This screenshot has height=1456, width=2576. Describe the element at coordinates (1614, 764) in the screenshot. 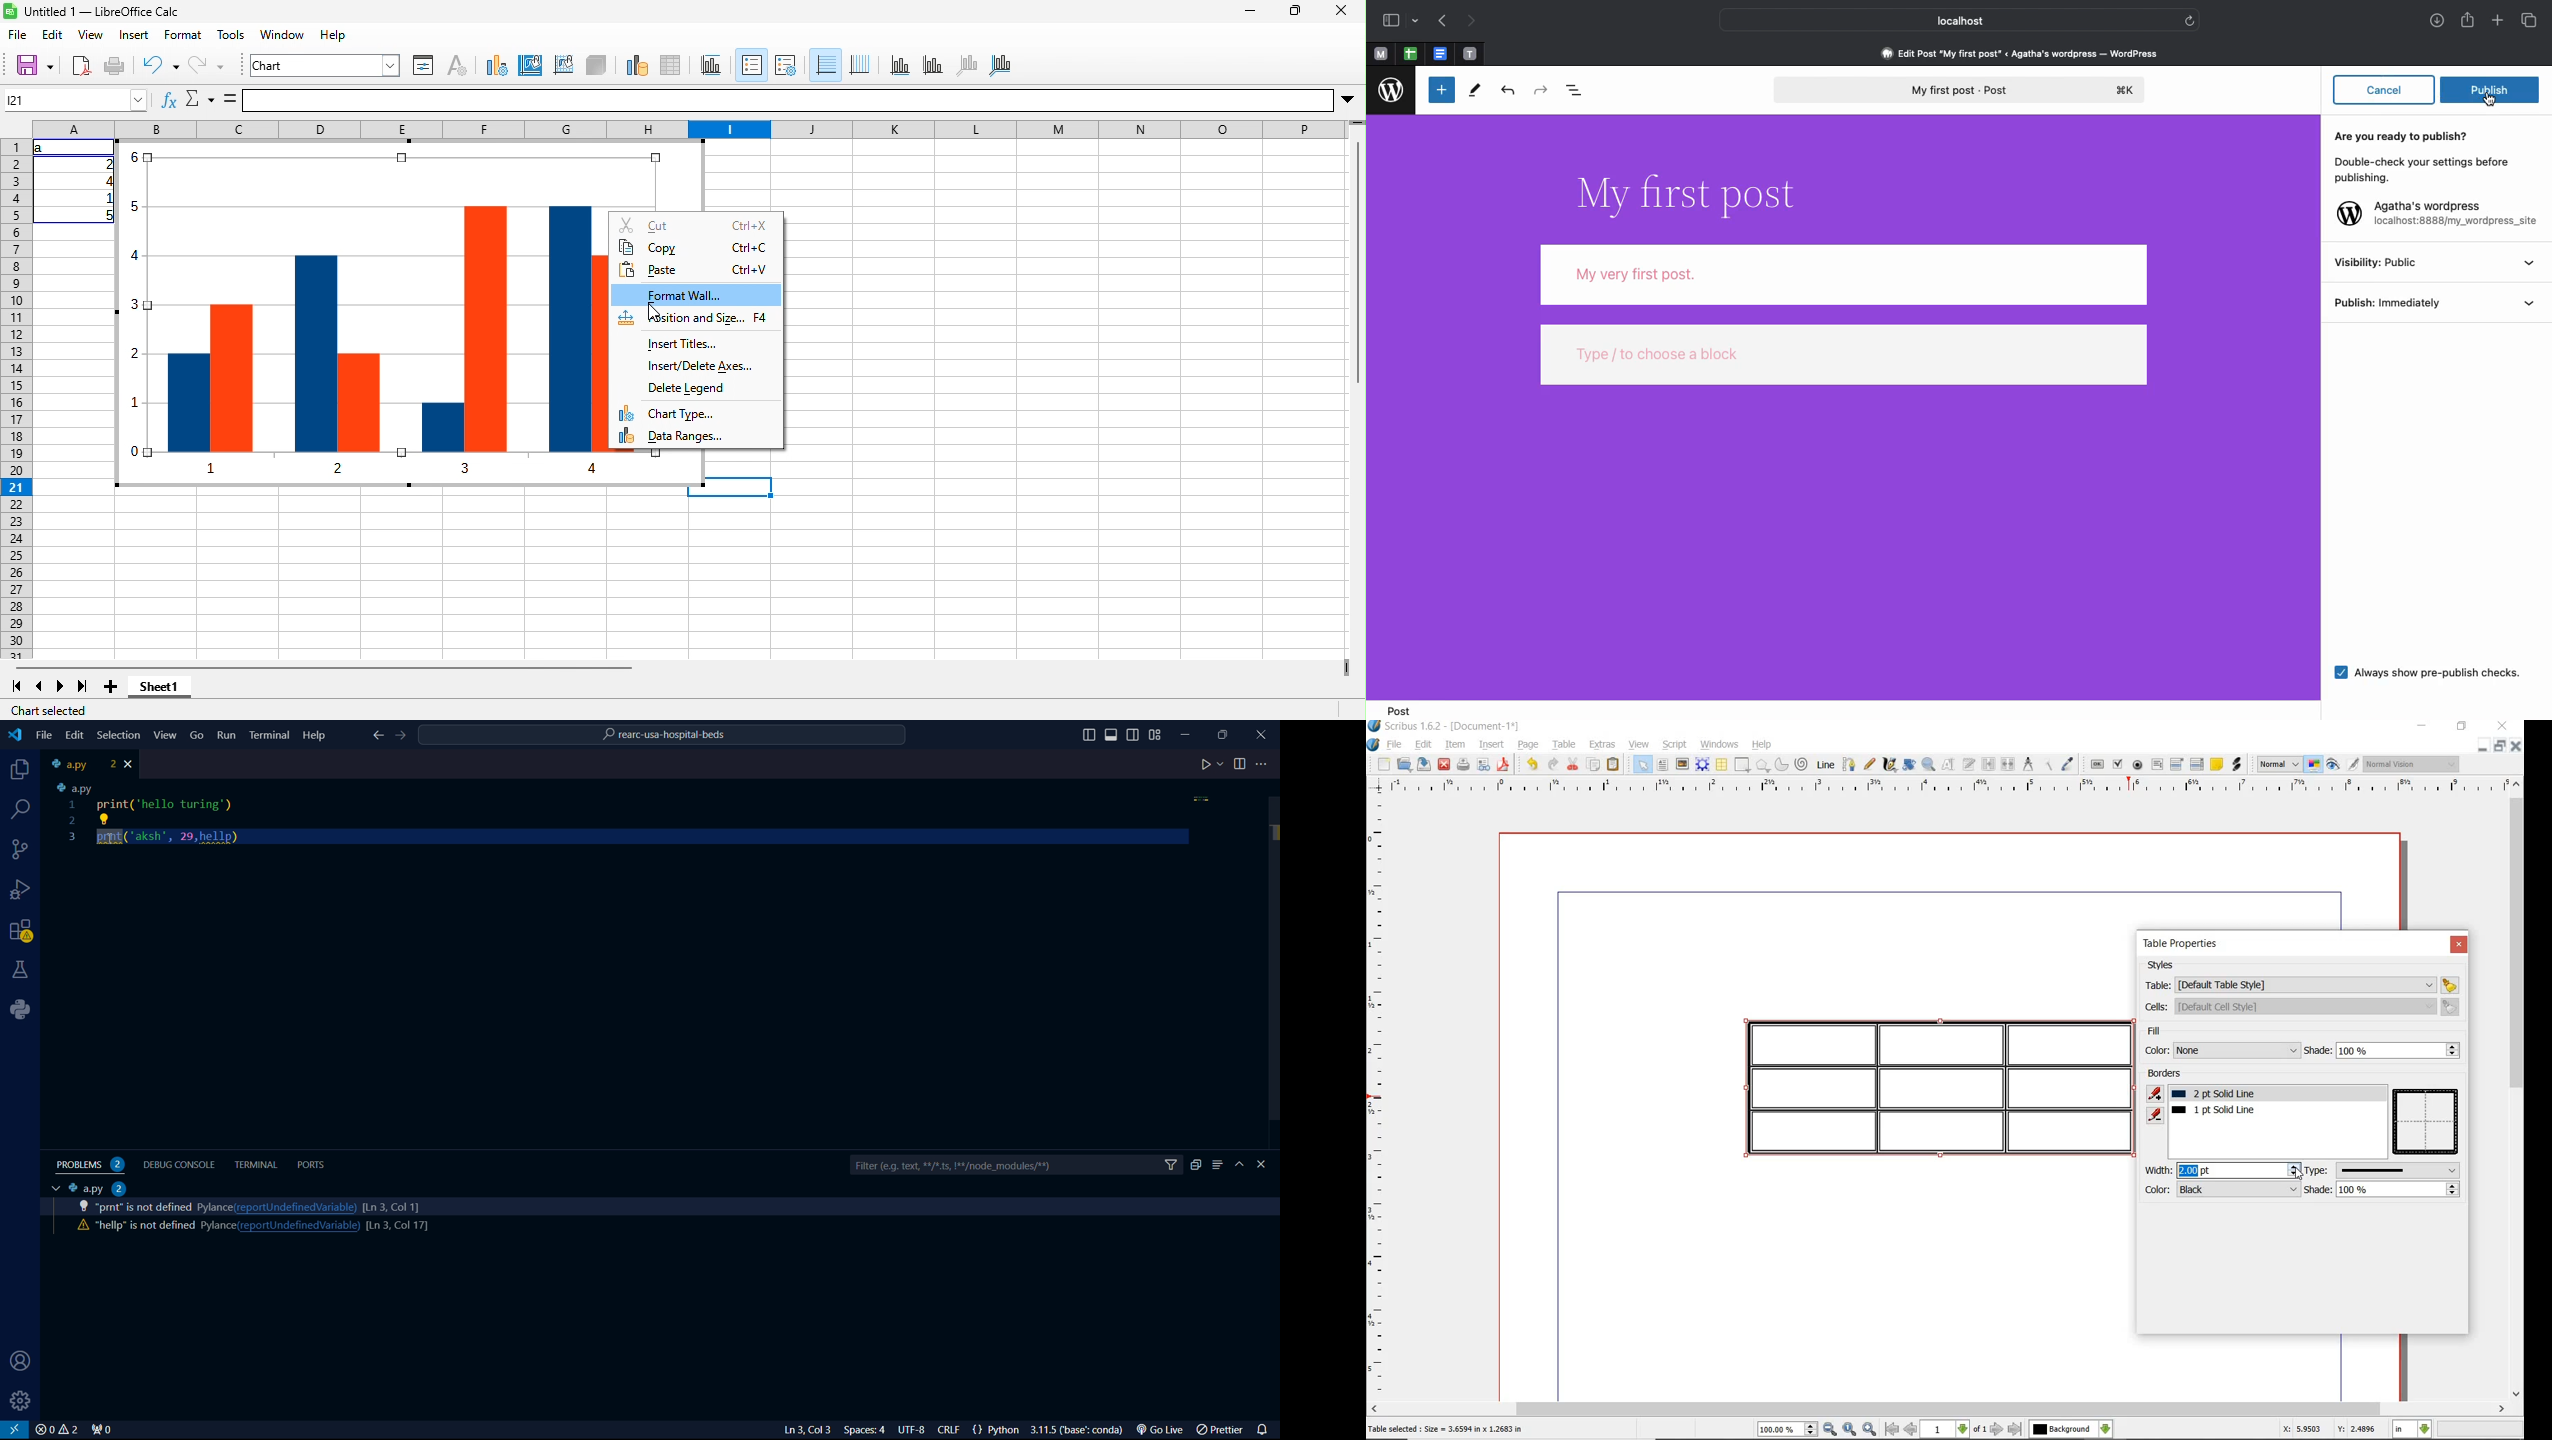

I see `paste` at that location.